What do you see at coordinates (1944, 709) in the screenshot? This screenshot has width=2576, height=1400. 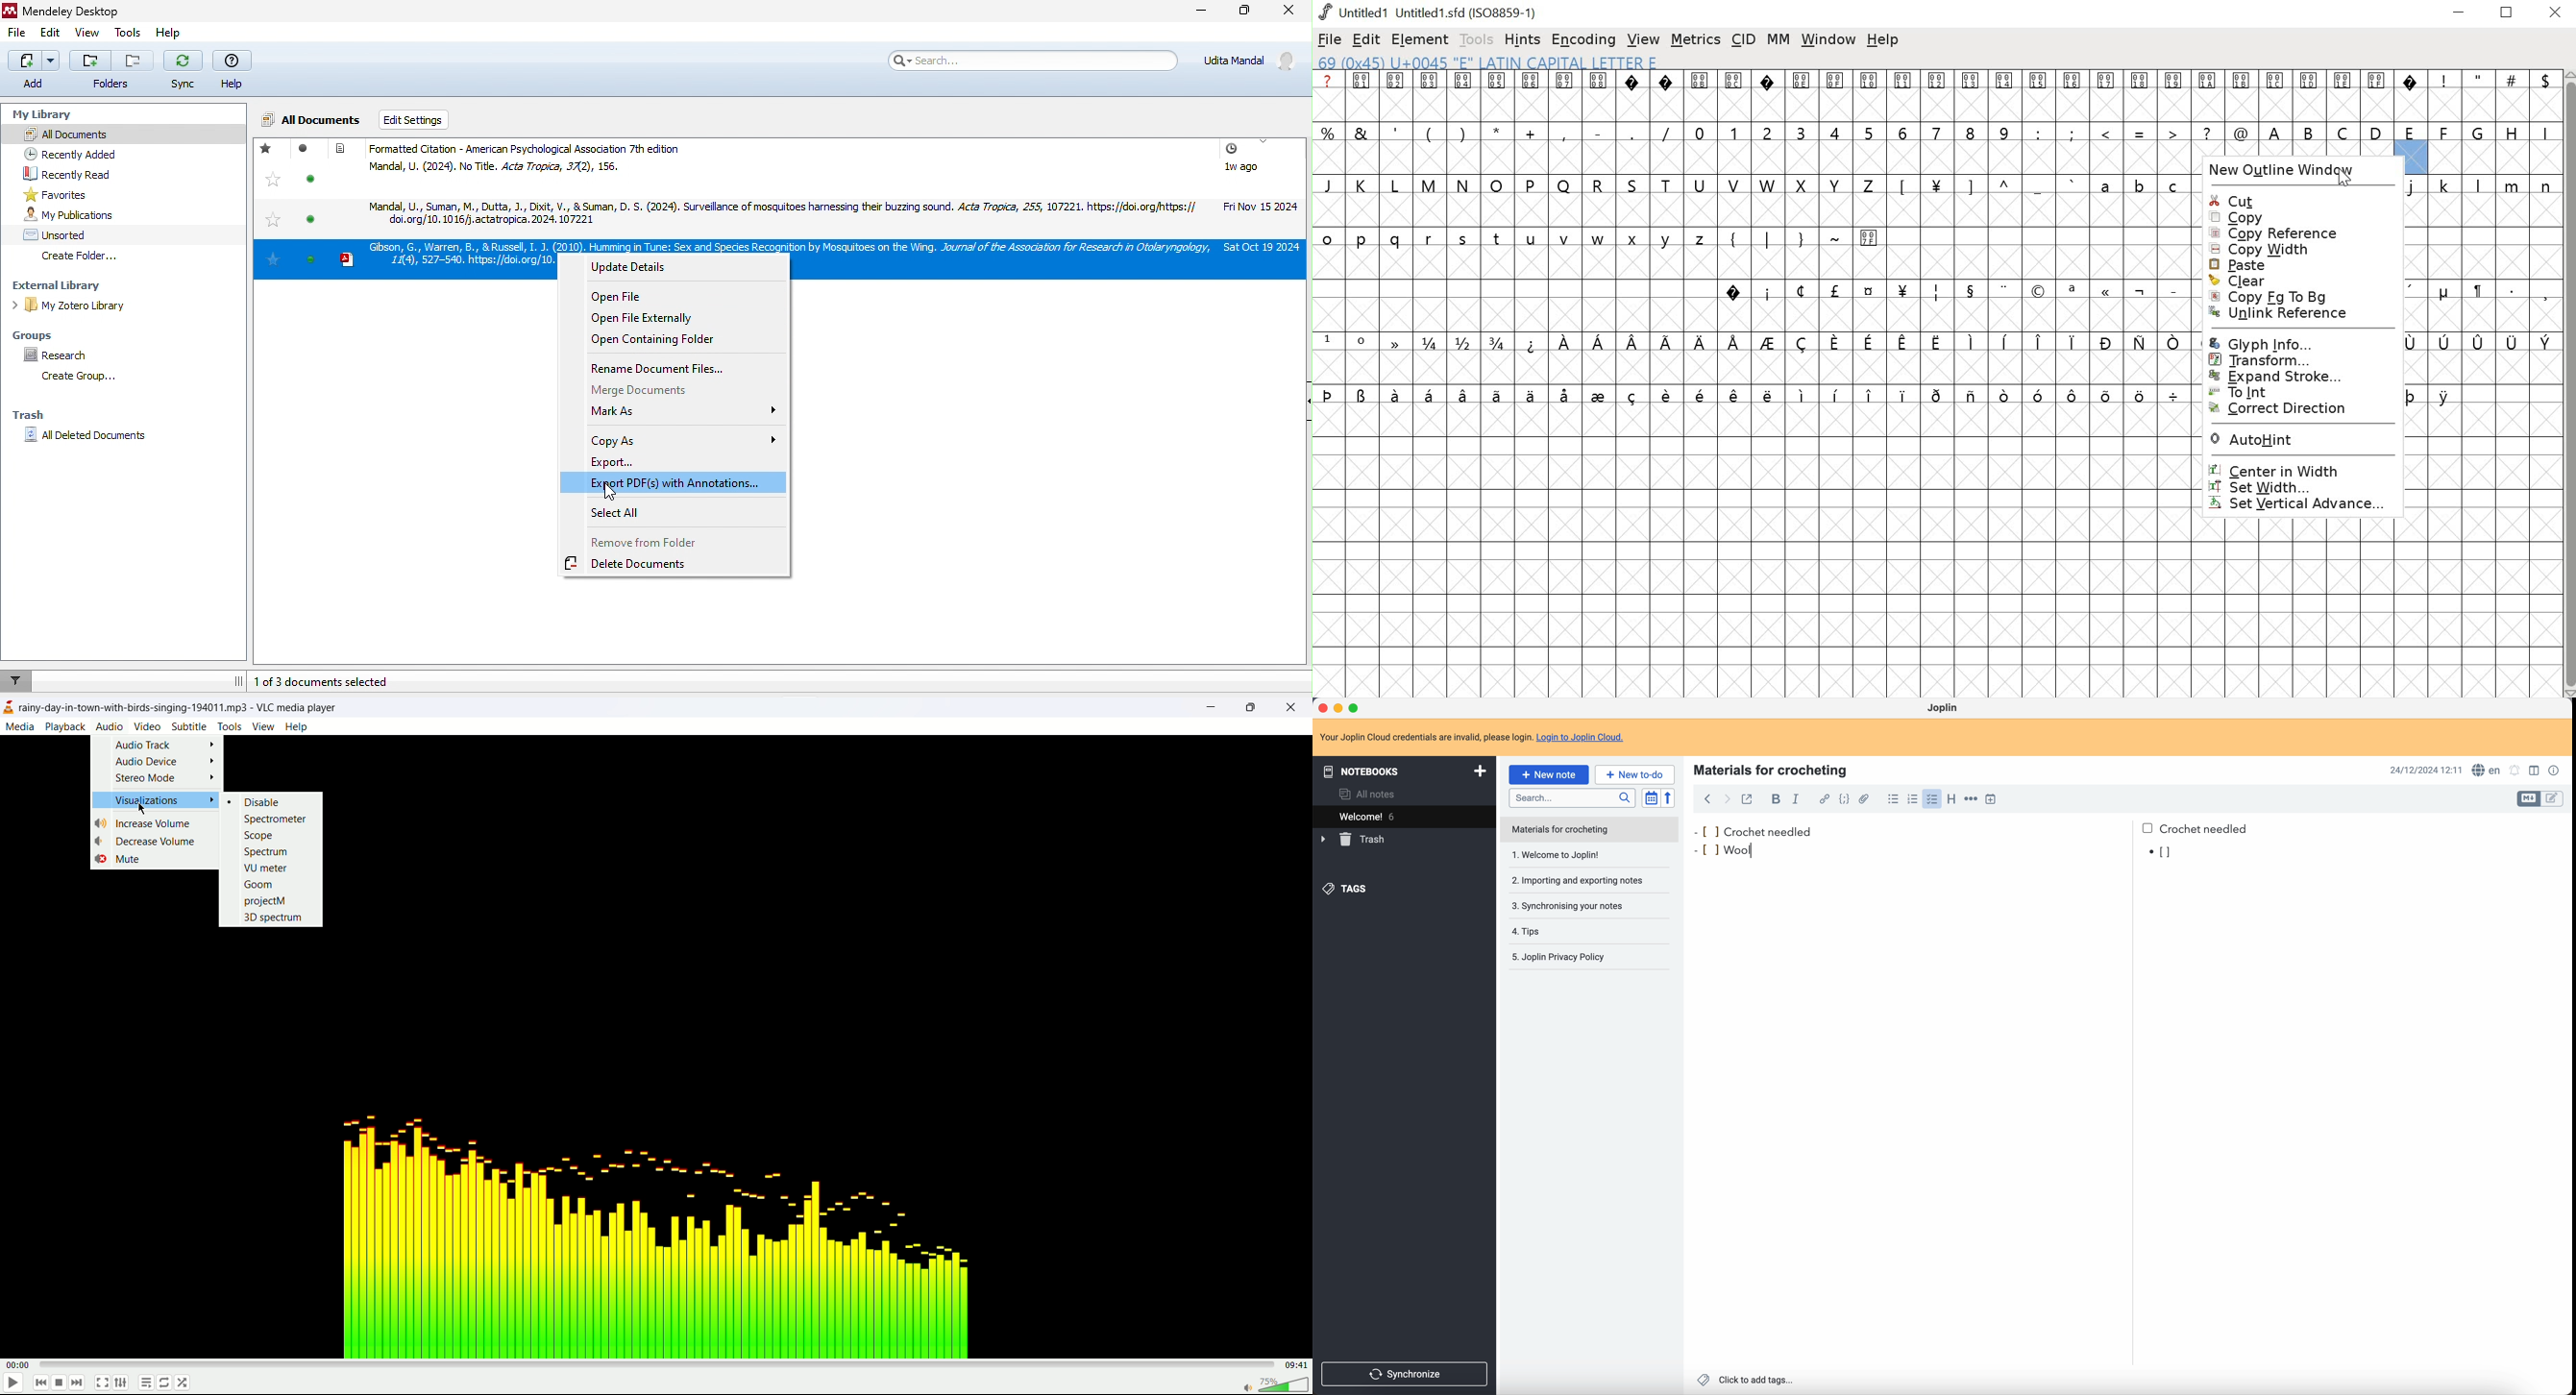 I see `Joplin` at bounding box center [1944, 709].